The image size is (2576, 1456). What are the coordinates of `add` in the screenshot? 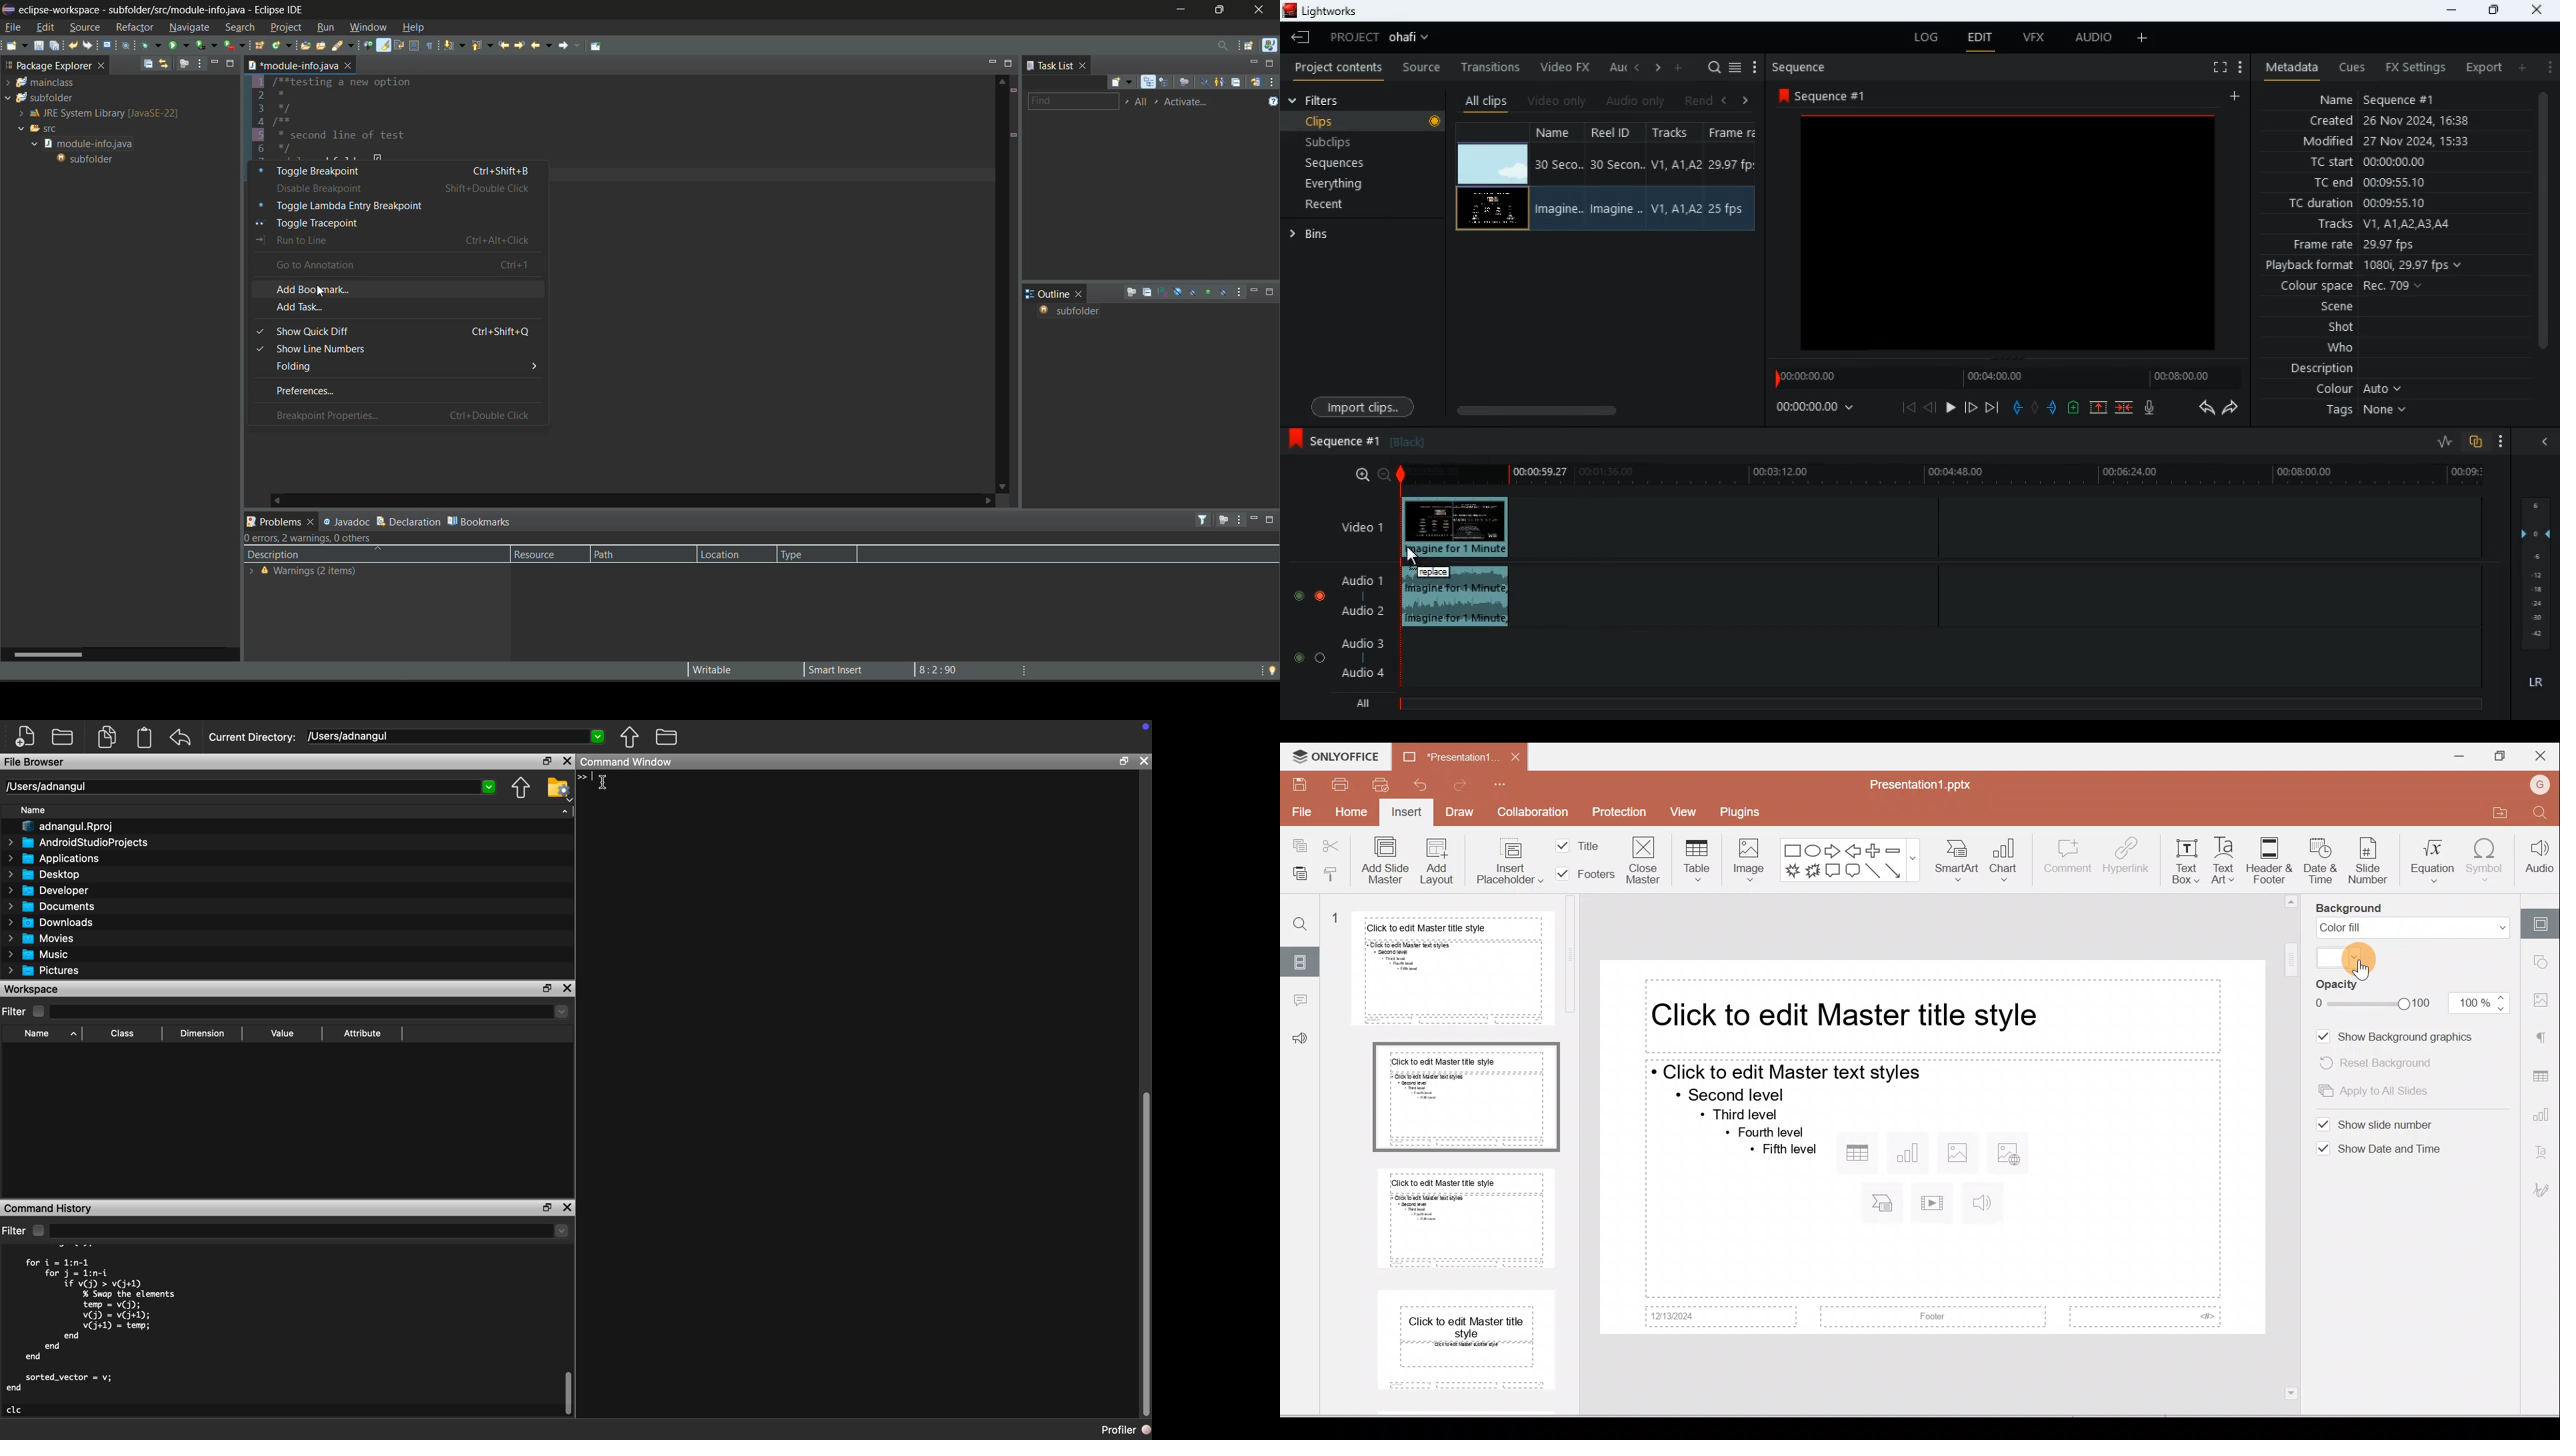 It's located at (2237, 97).